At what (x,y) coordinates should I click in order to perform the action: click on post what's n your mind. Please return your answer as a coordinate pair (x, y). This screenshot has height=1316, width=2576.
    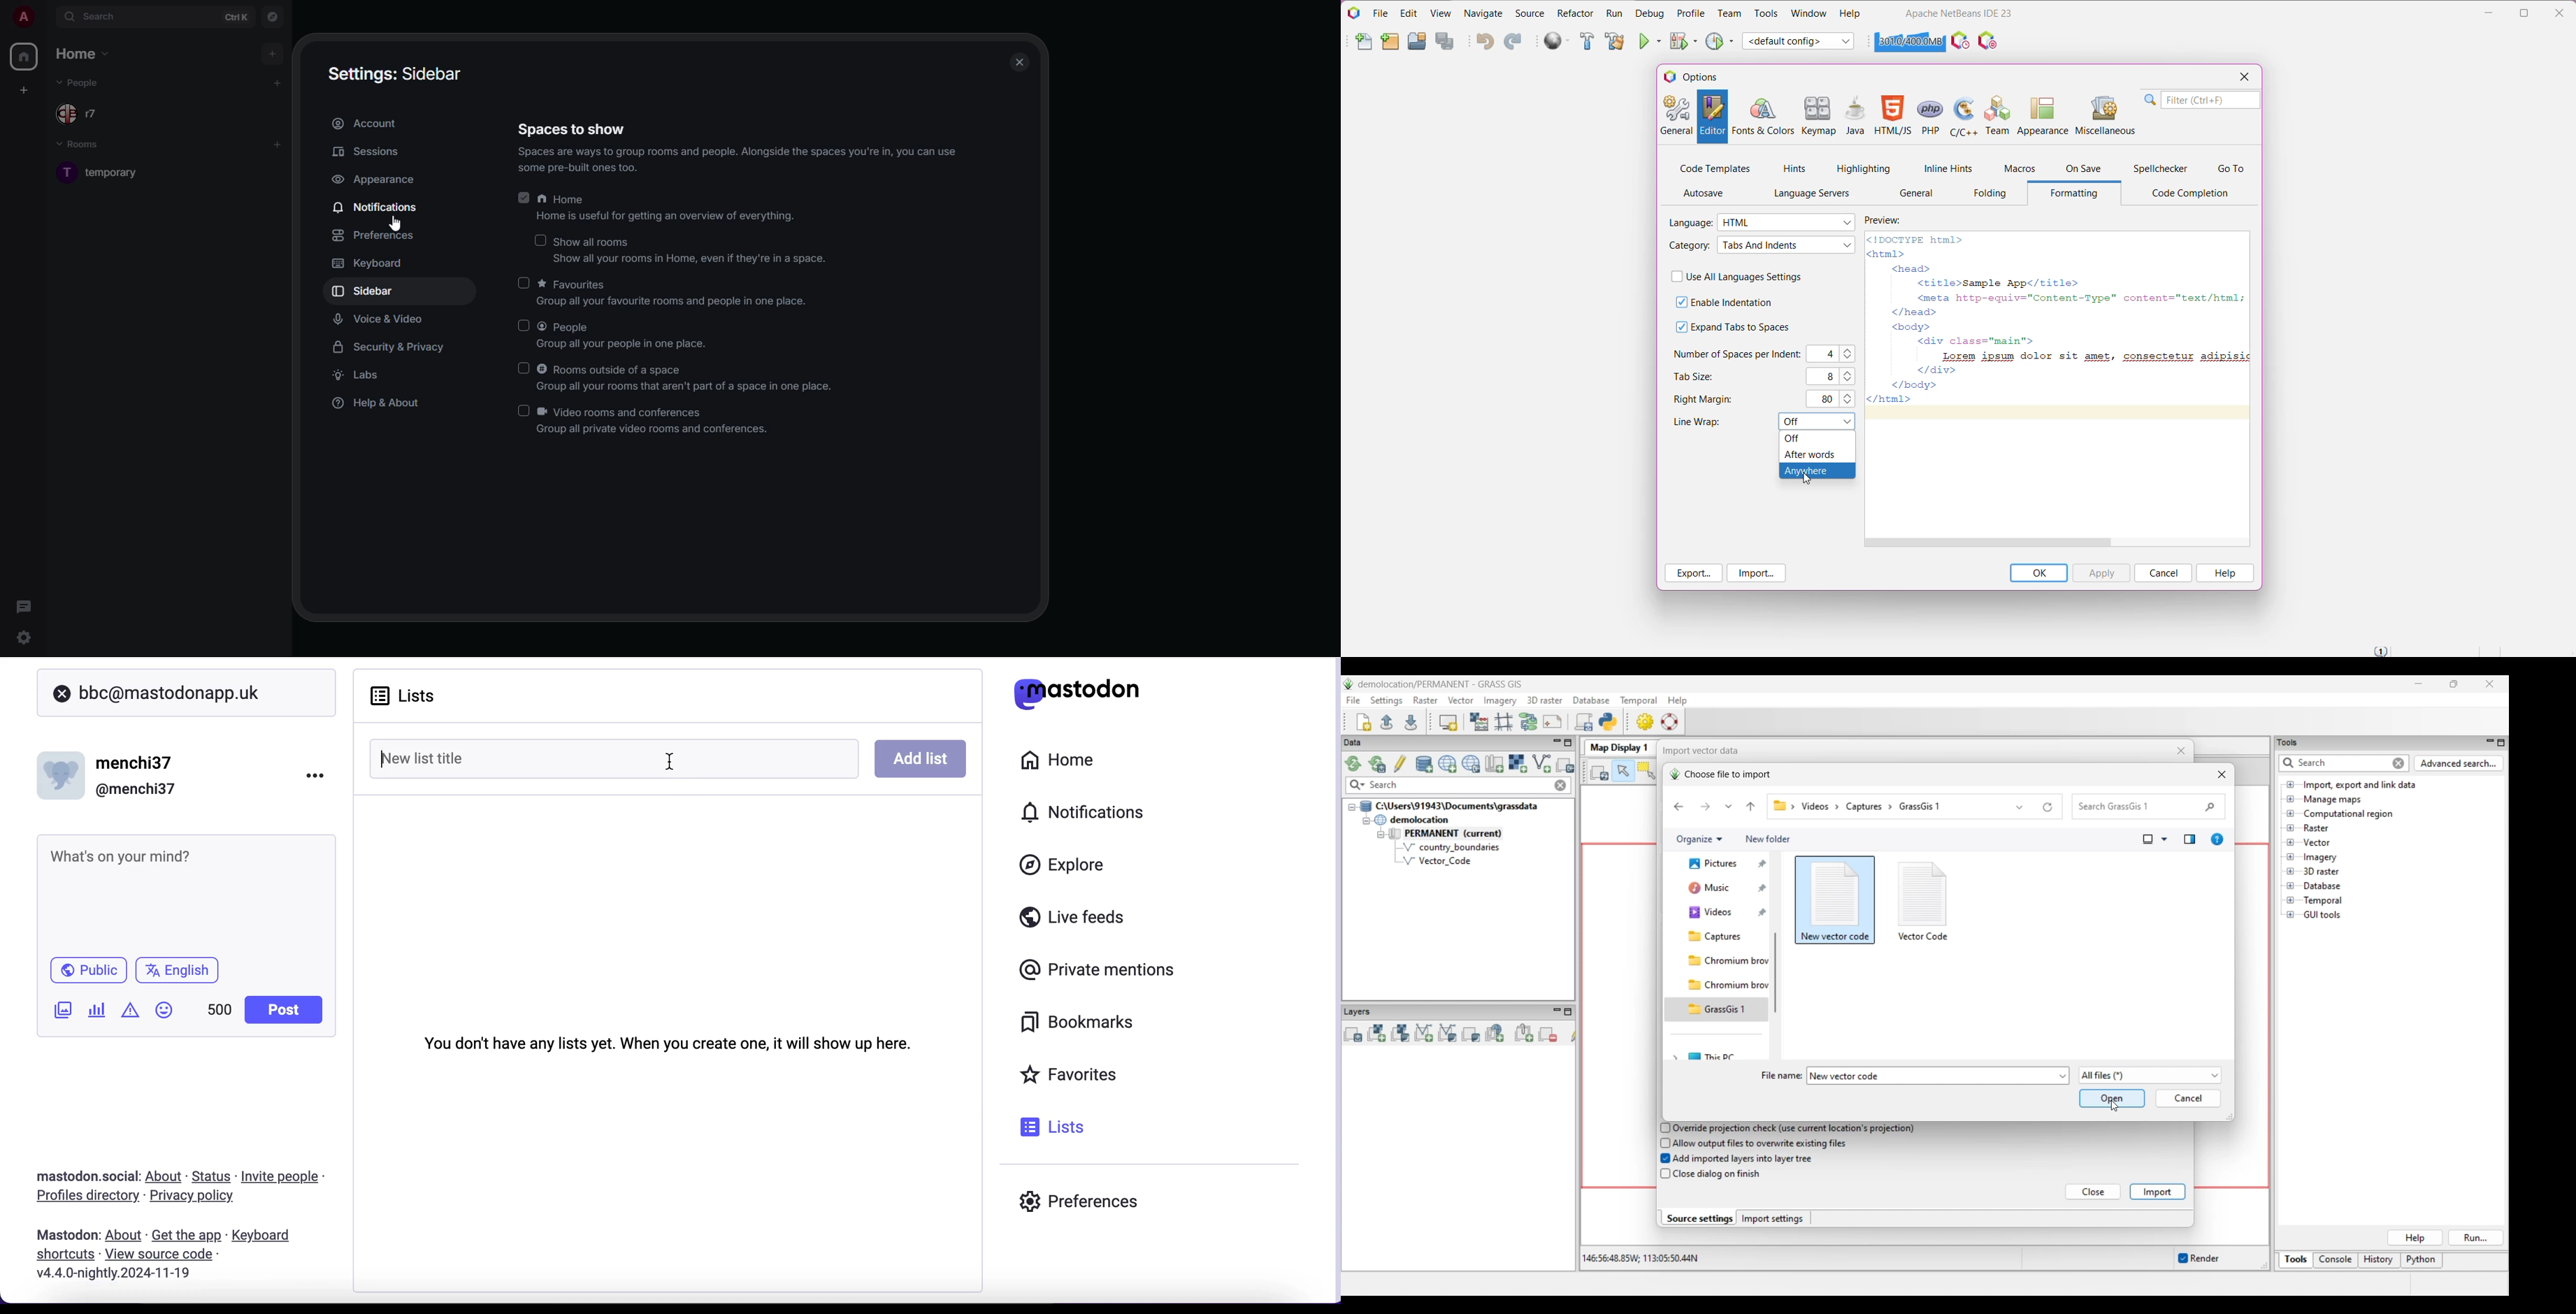
    Looking at the image, I should click on (182, 890).